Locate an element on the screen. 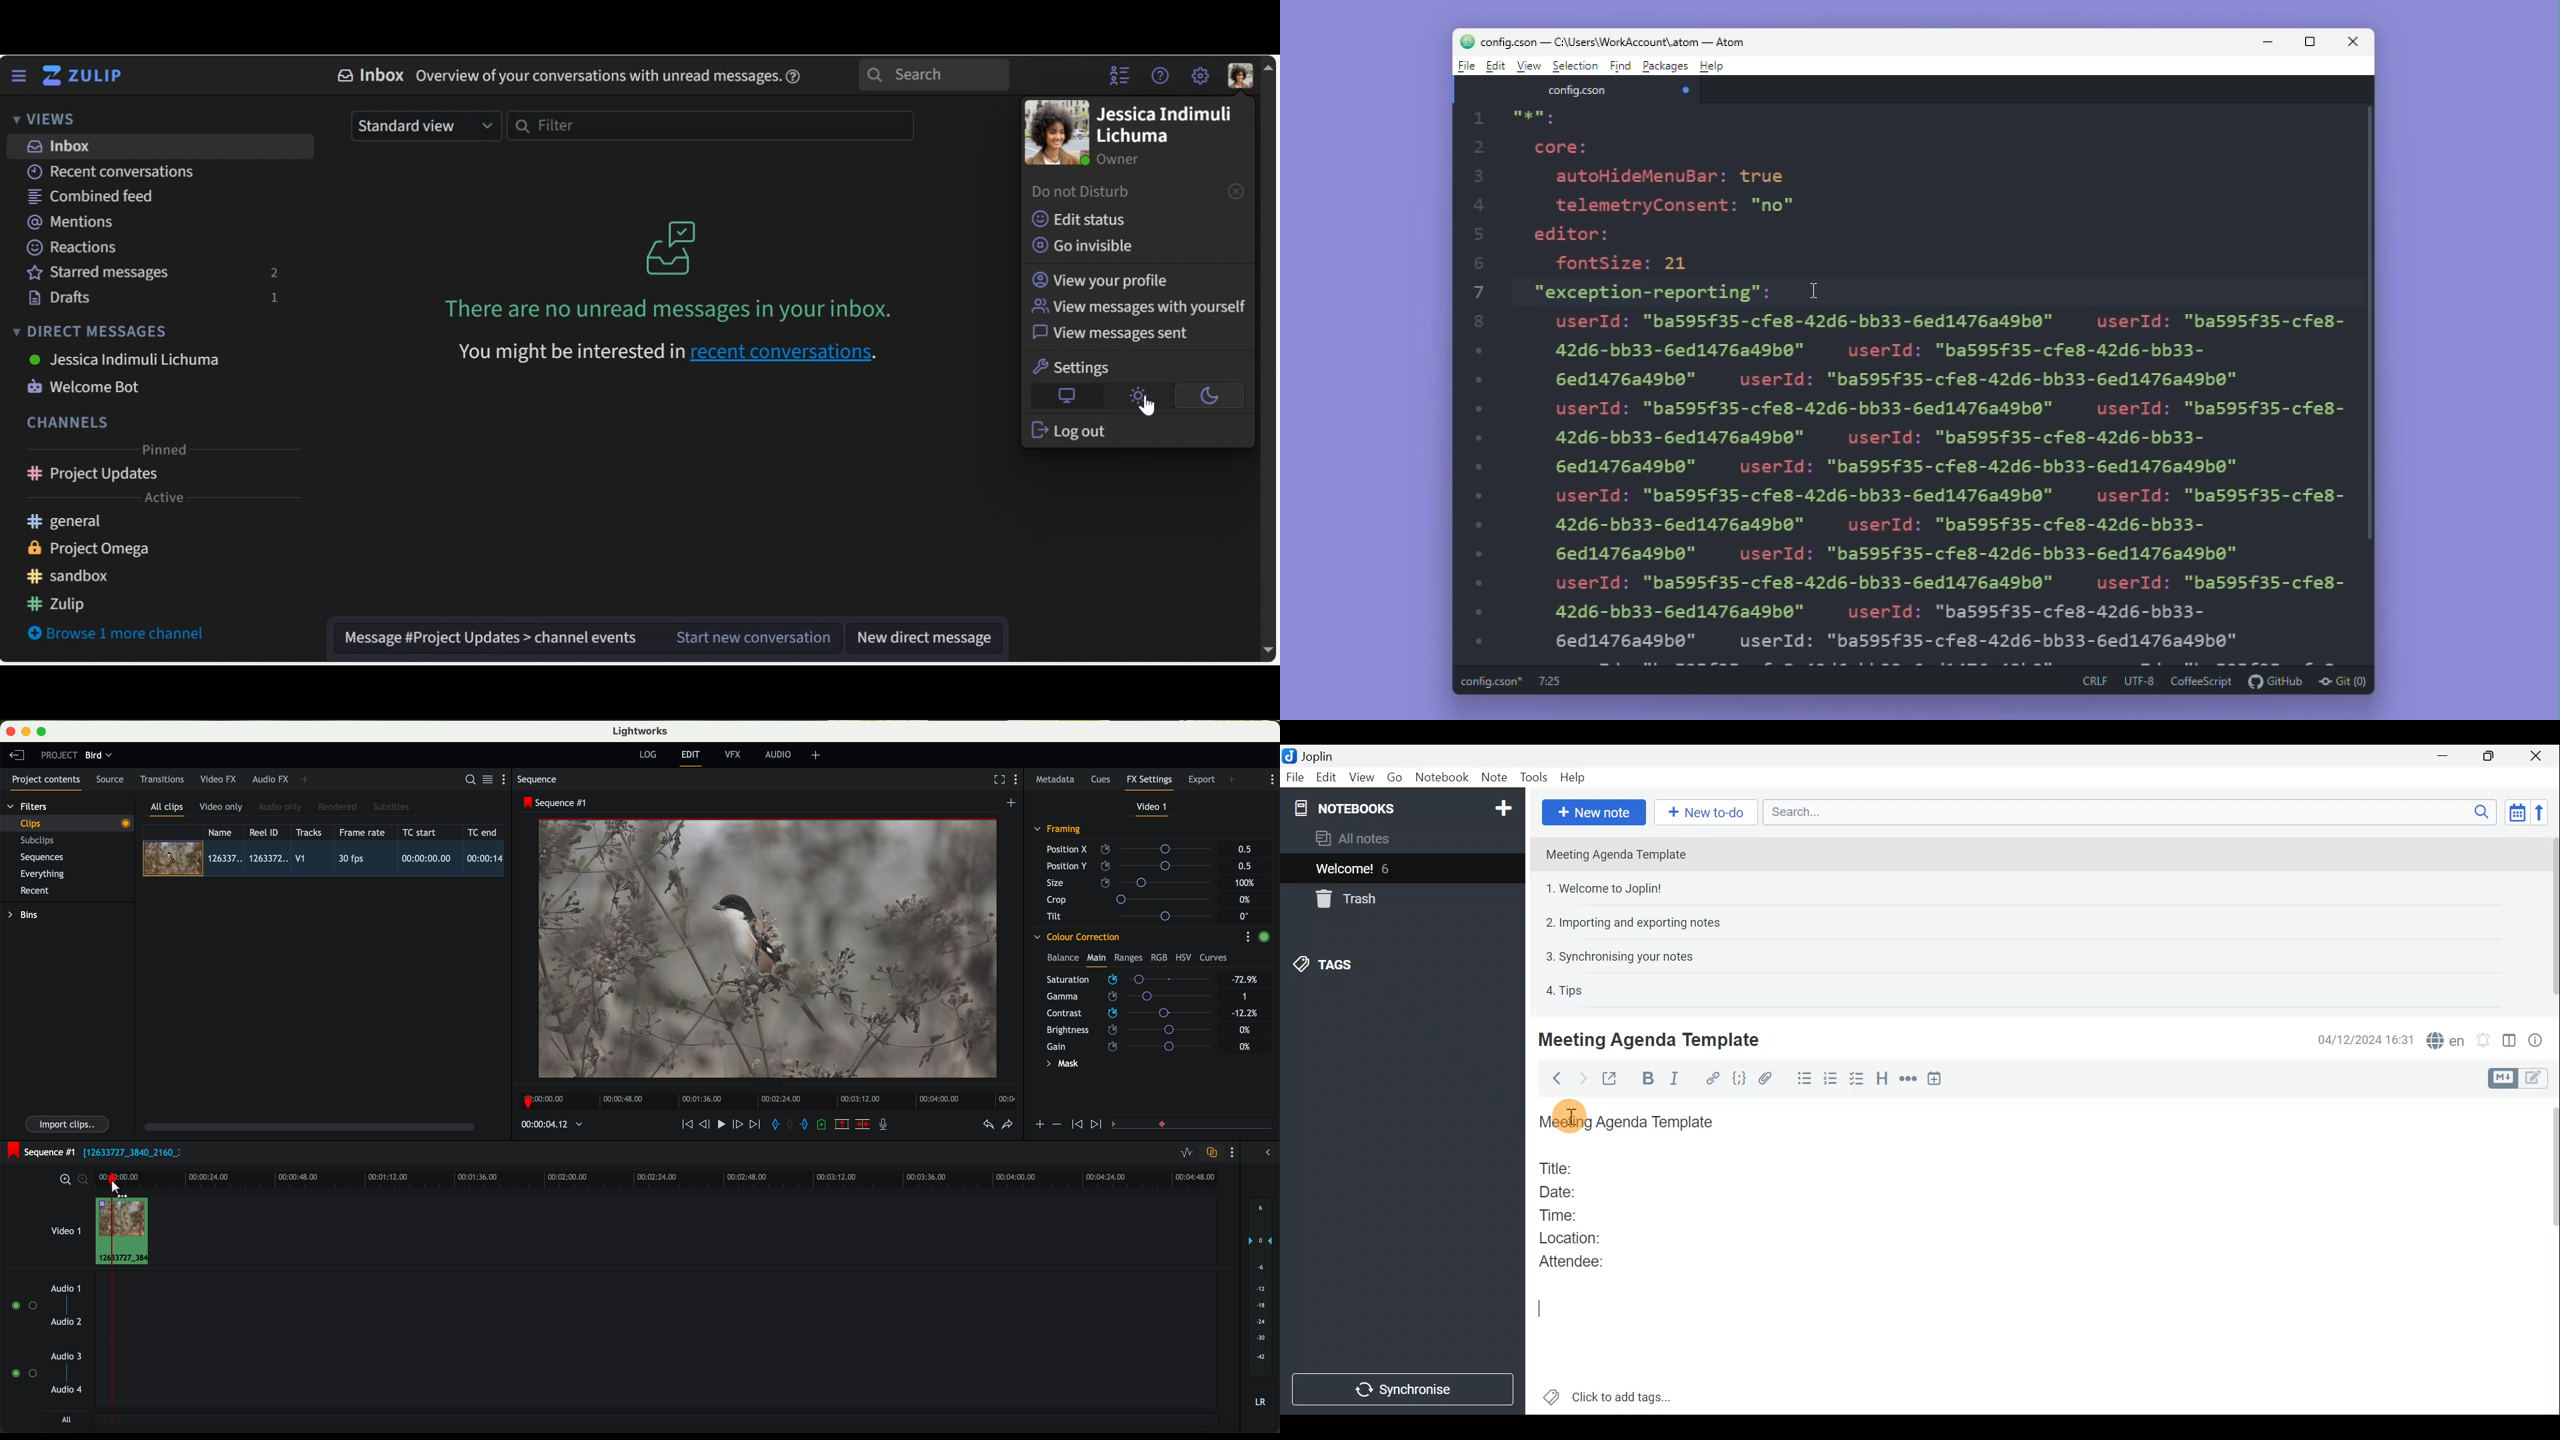 The height and width of the screenshot is (1456, 2576). RGB is located at coordinates (1158, 957).